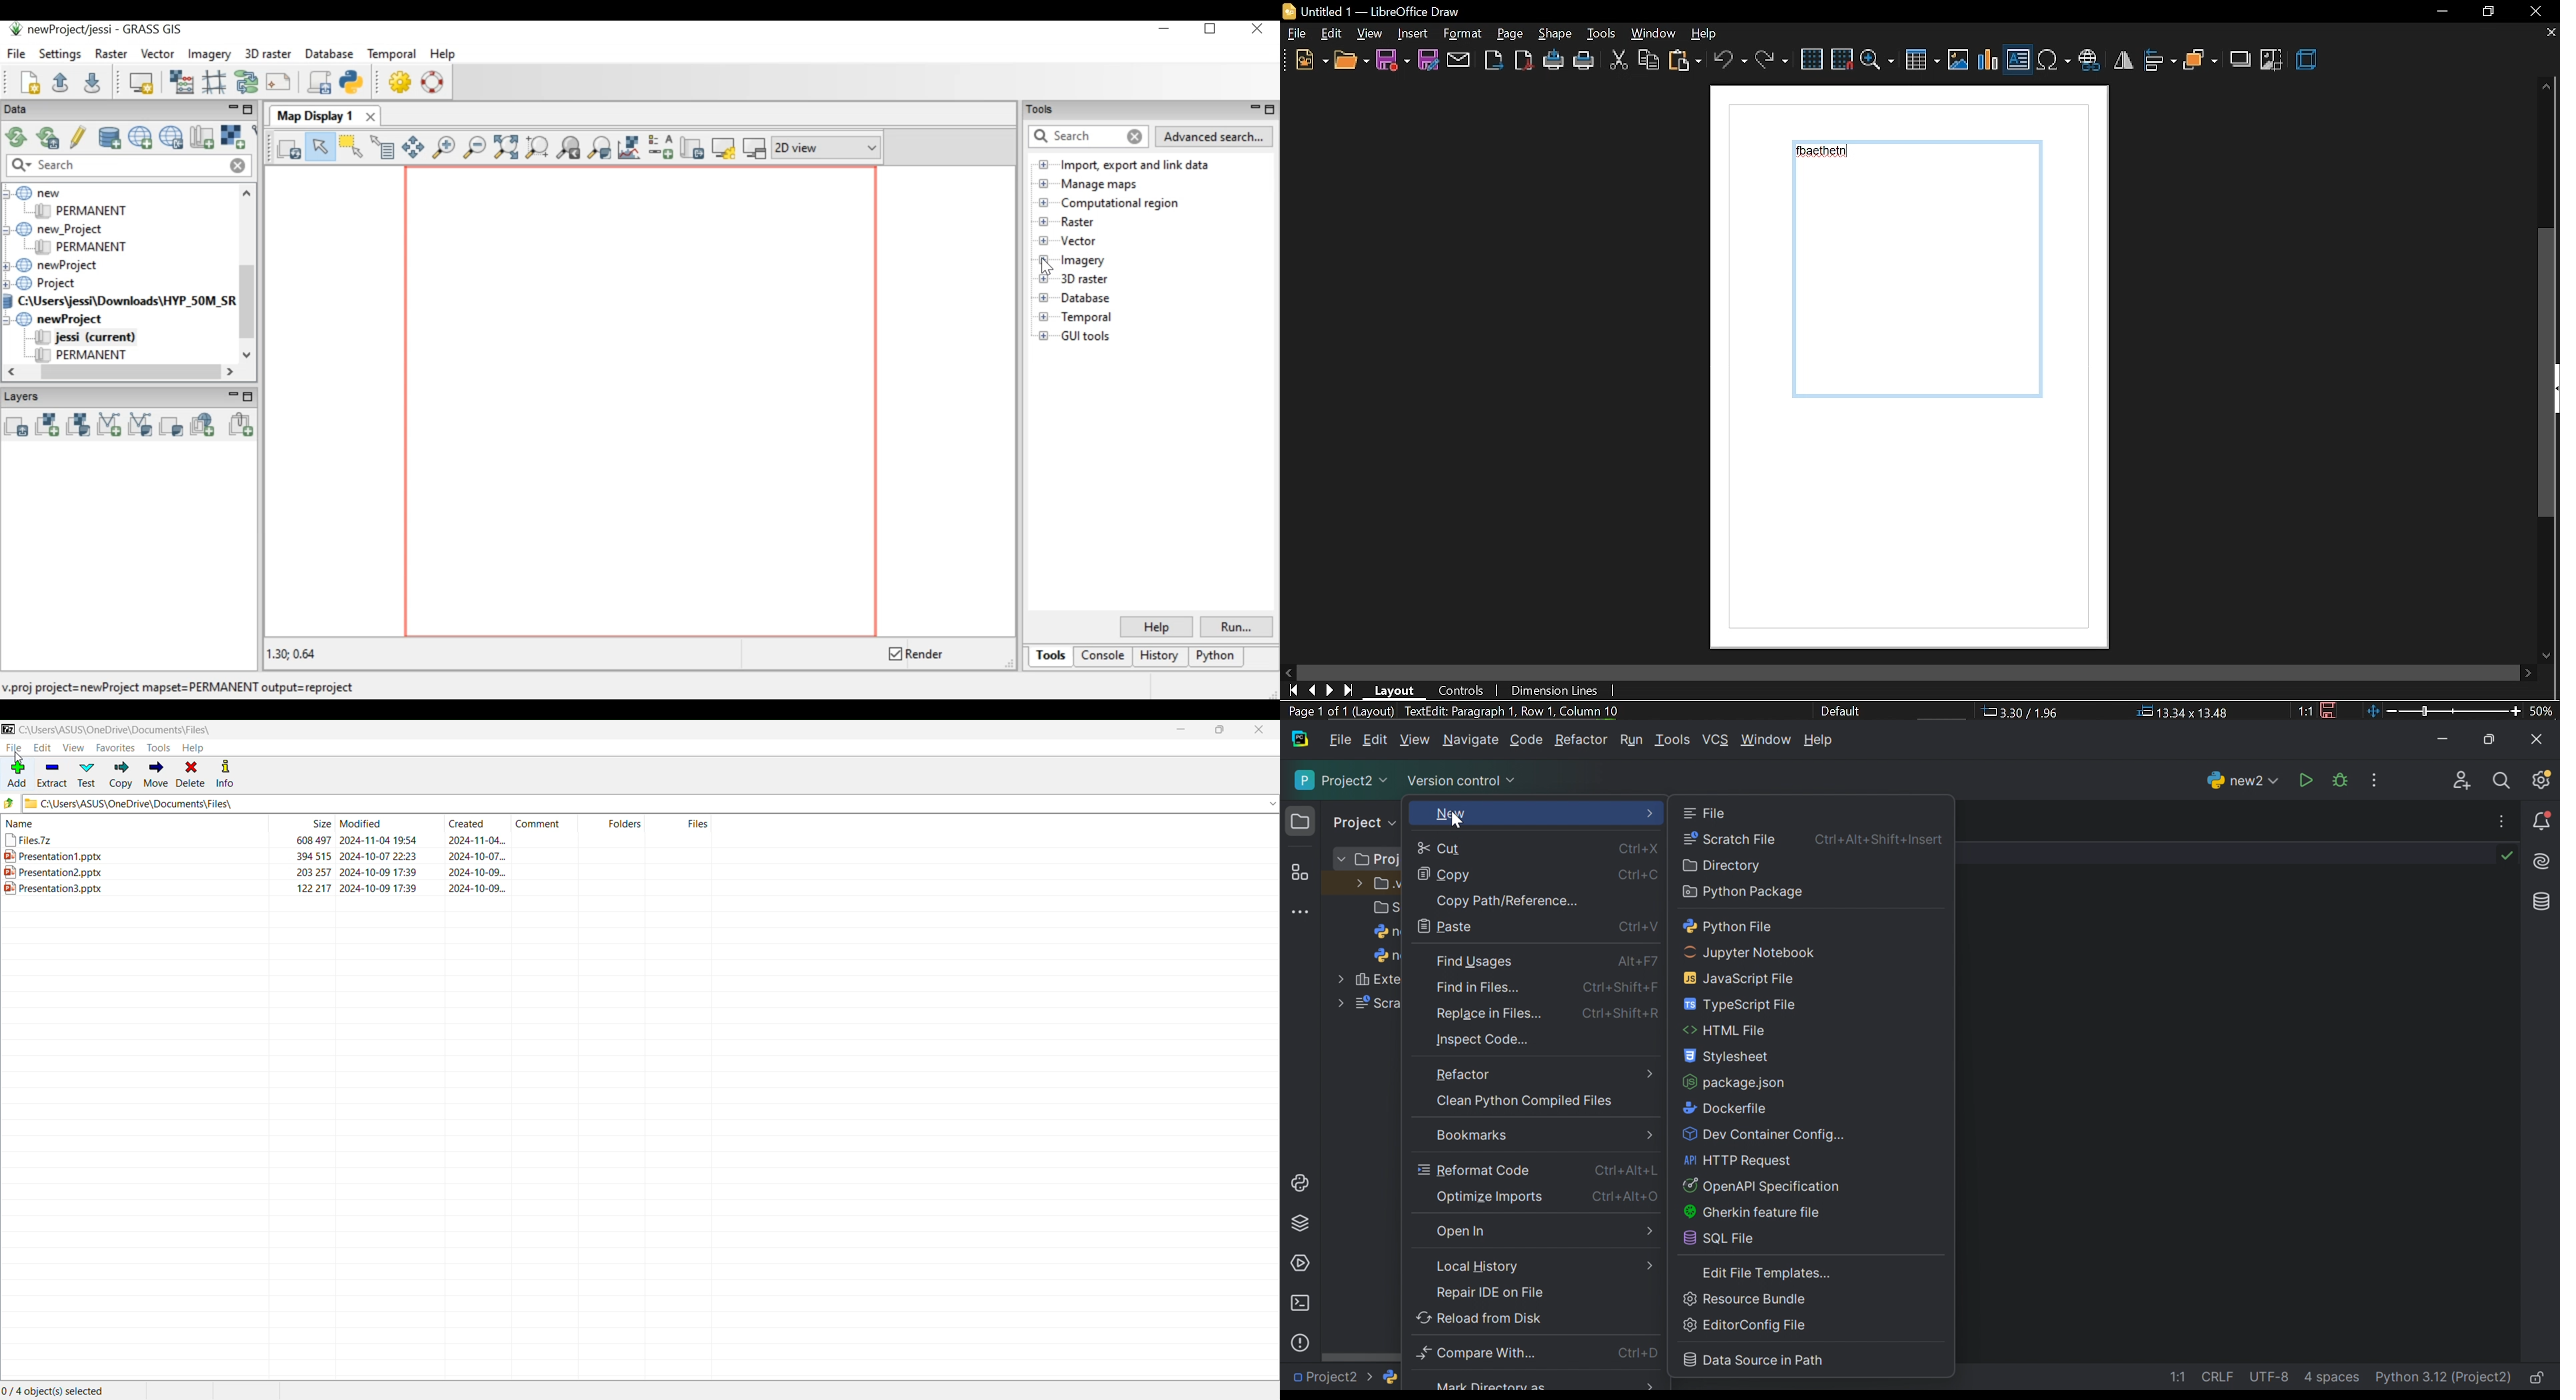 Image resolution: width=2576 pixels, height=1400 pixels. I want to click on crop, so click(2273, 62).